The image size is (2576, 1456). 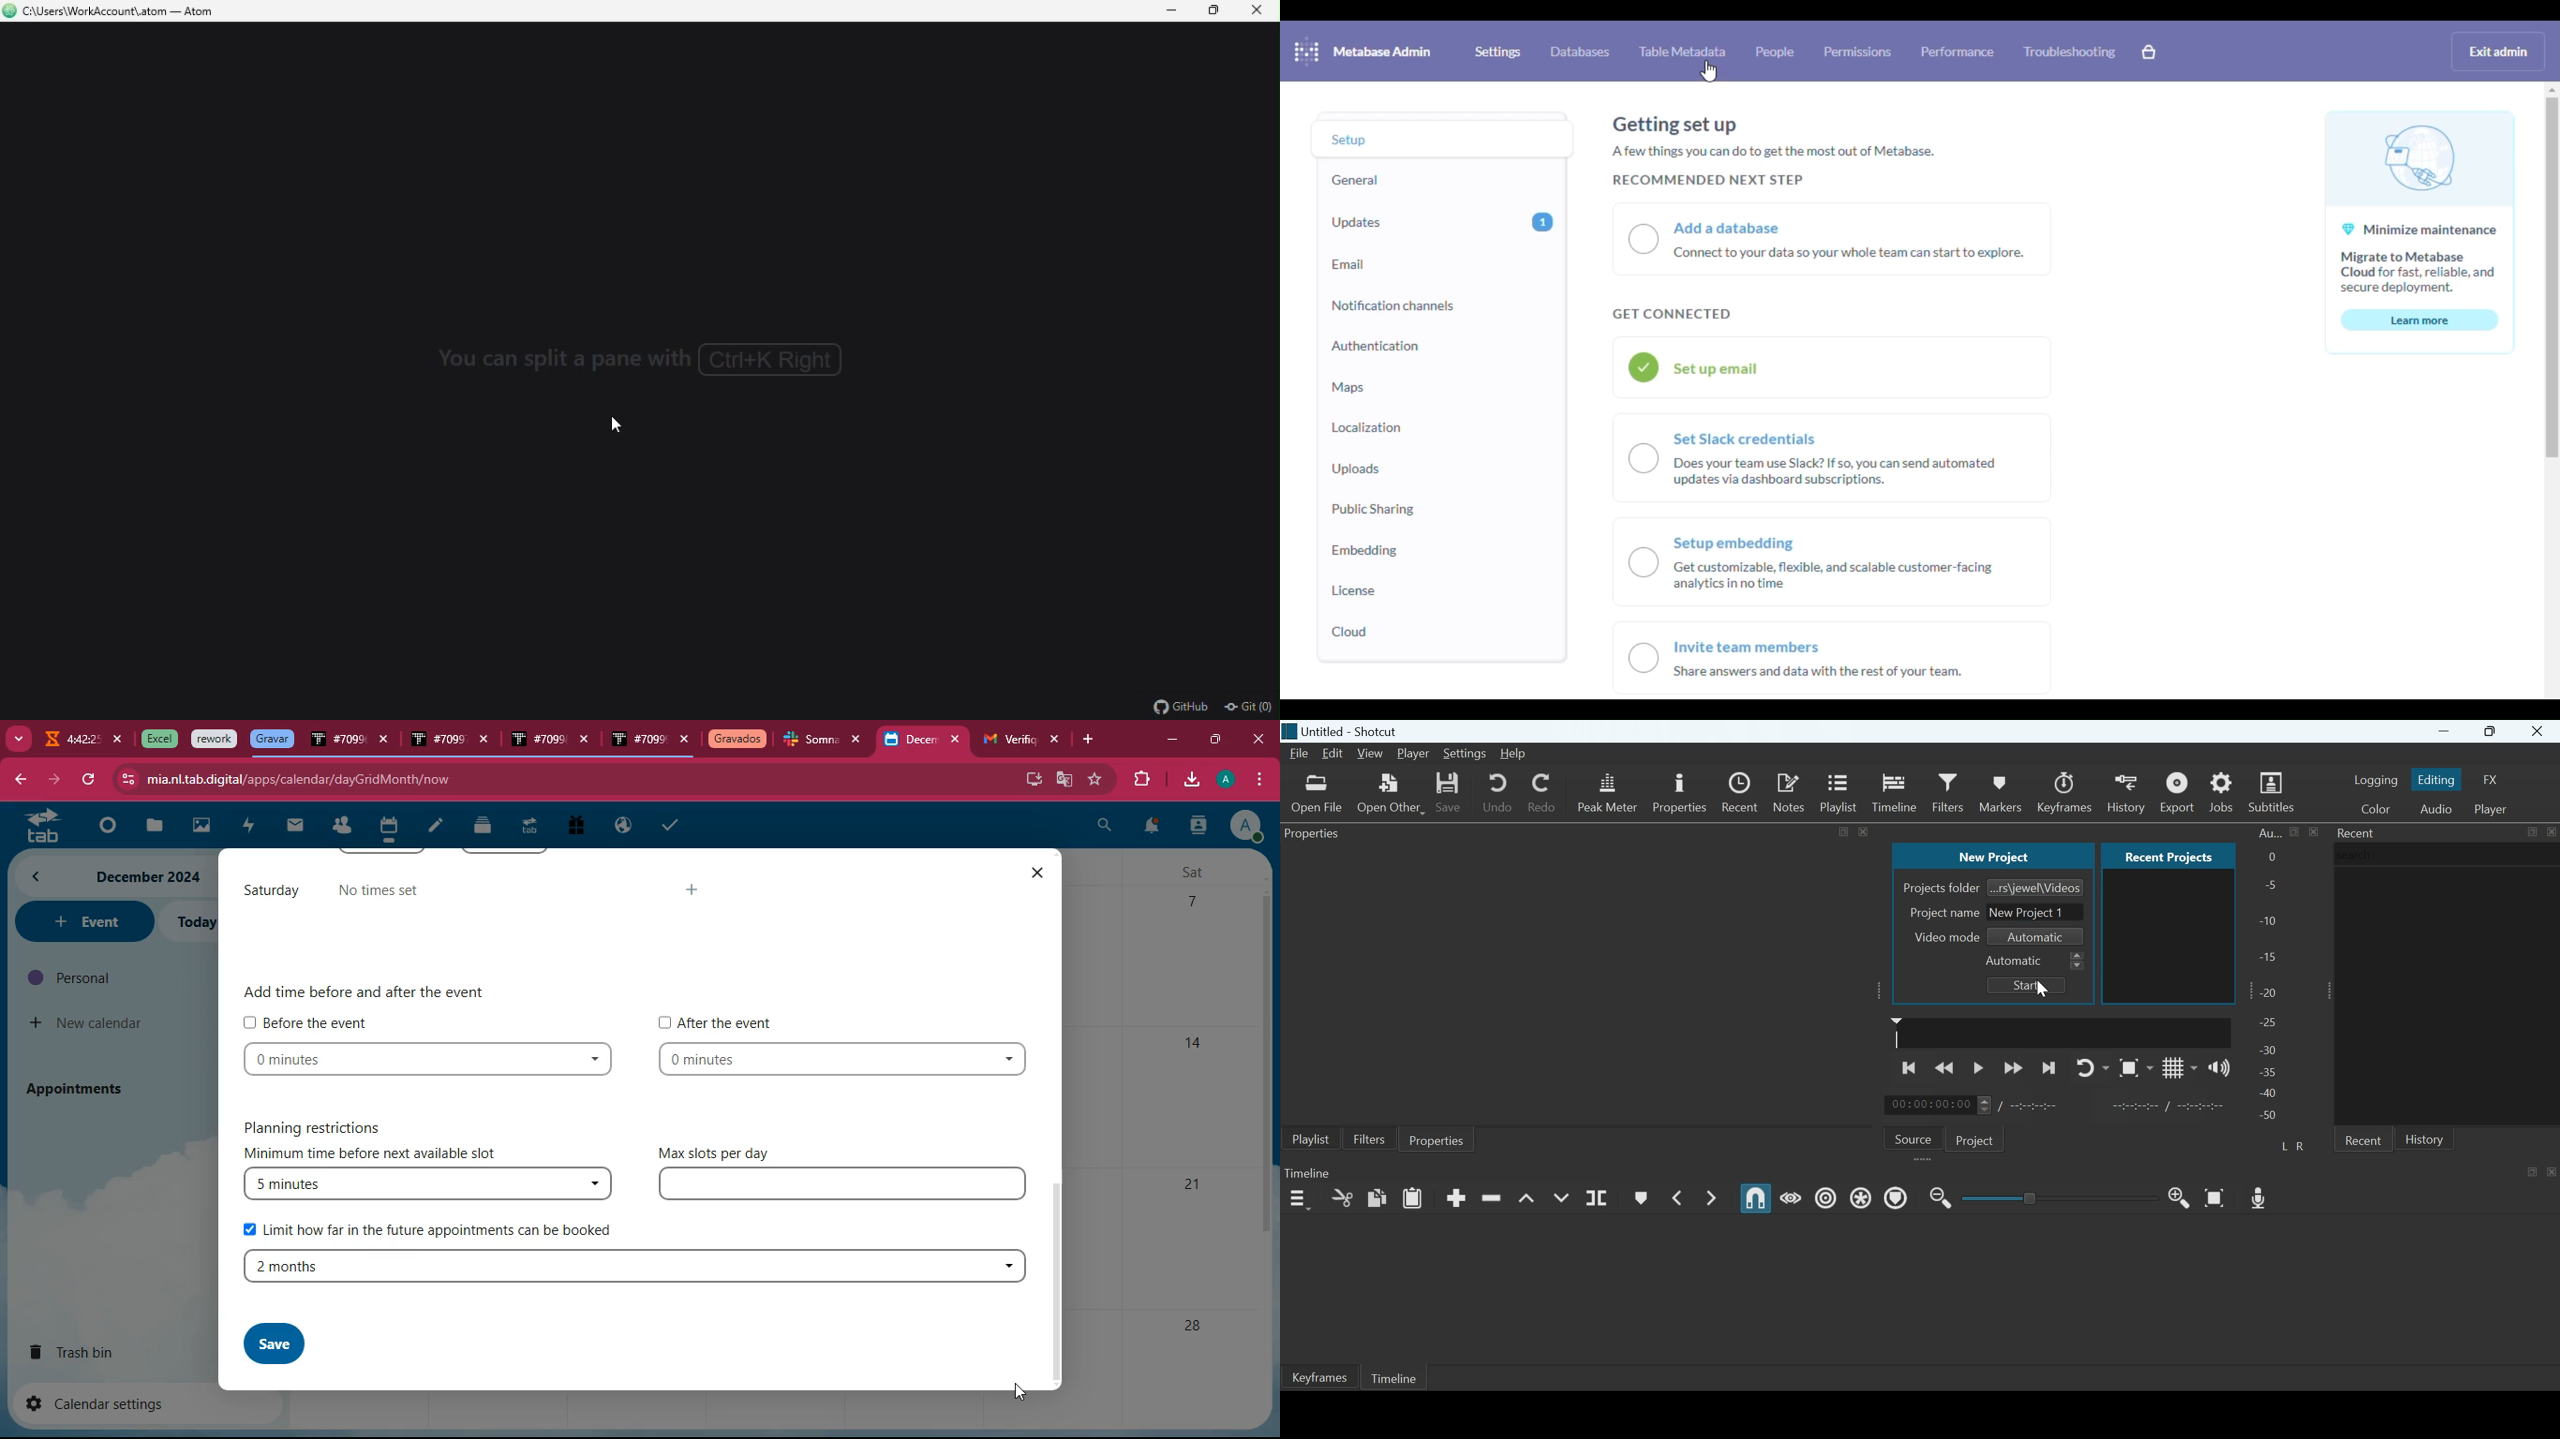 I want to click on Expand, so click(x=1880, y=990).